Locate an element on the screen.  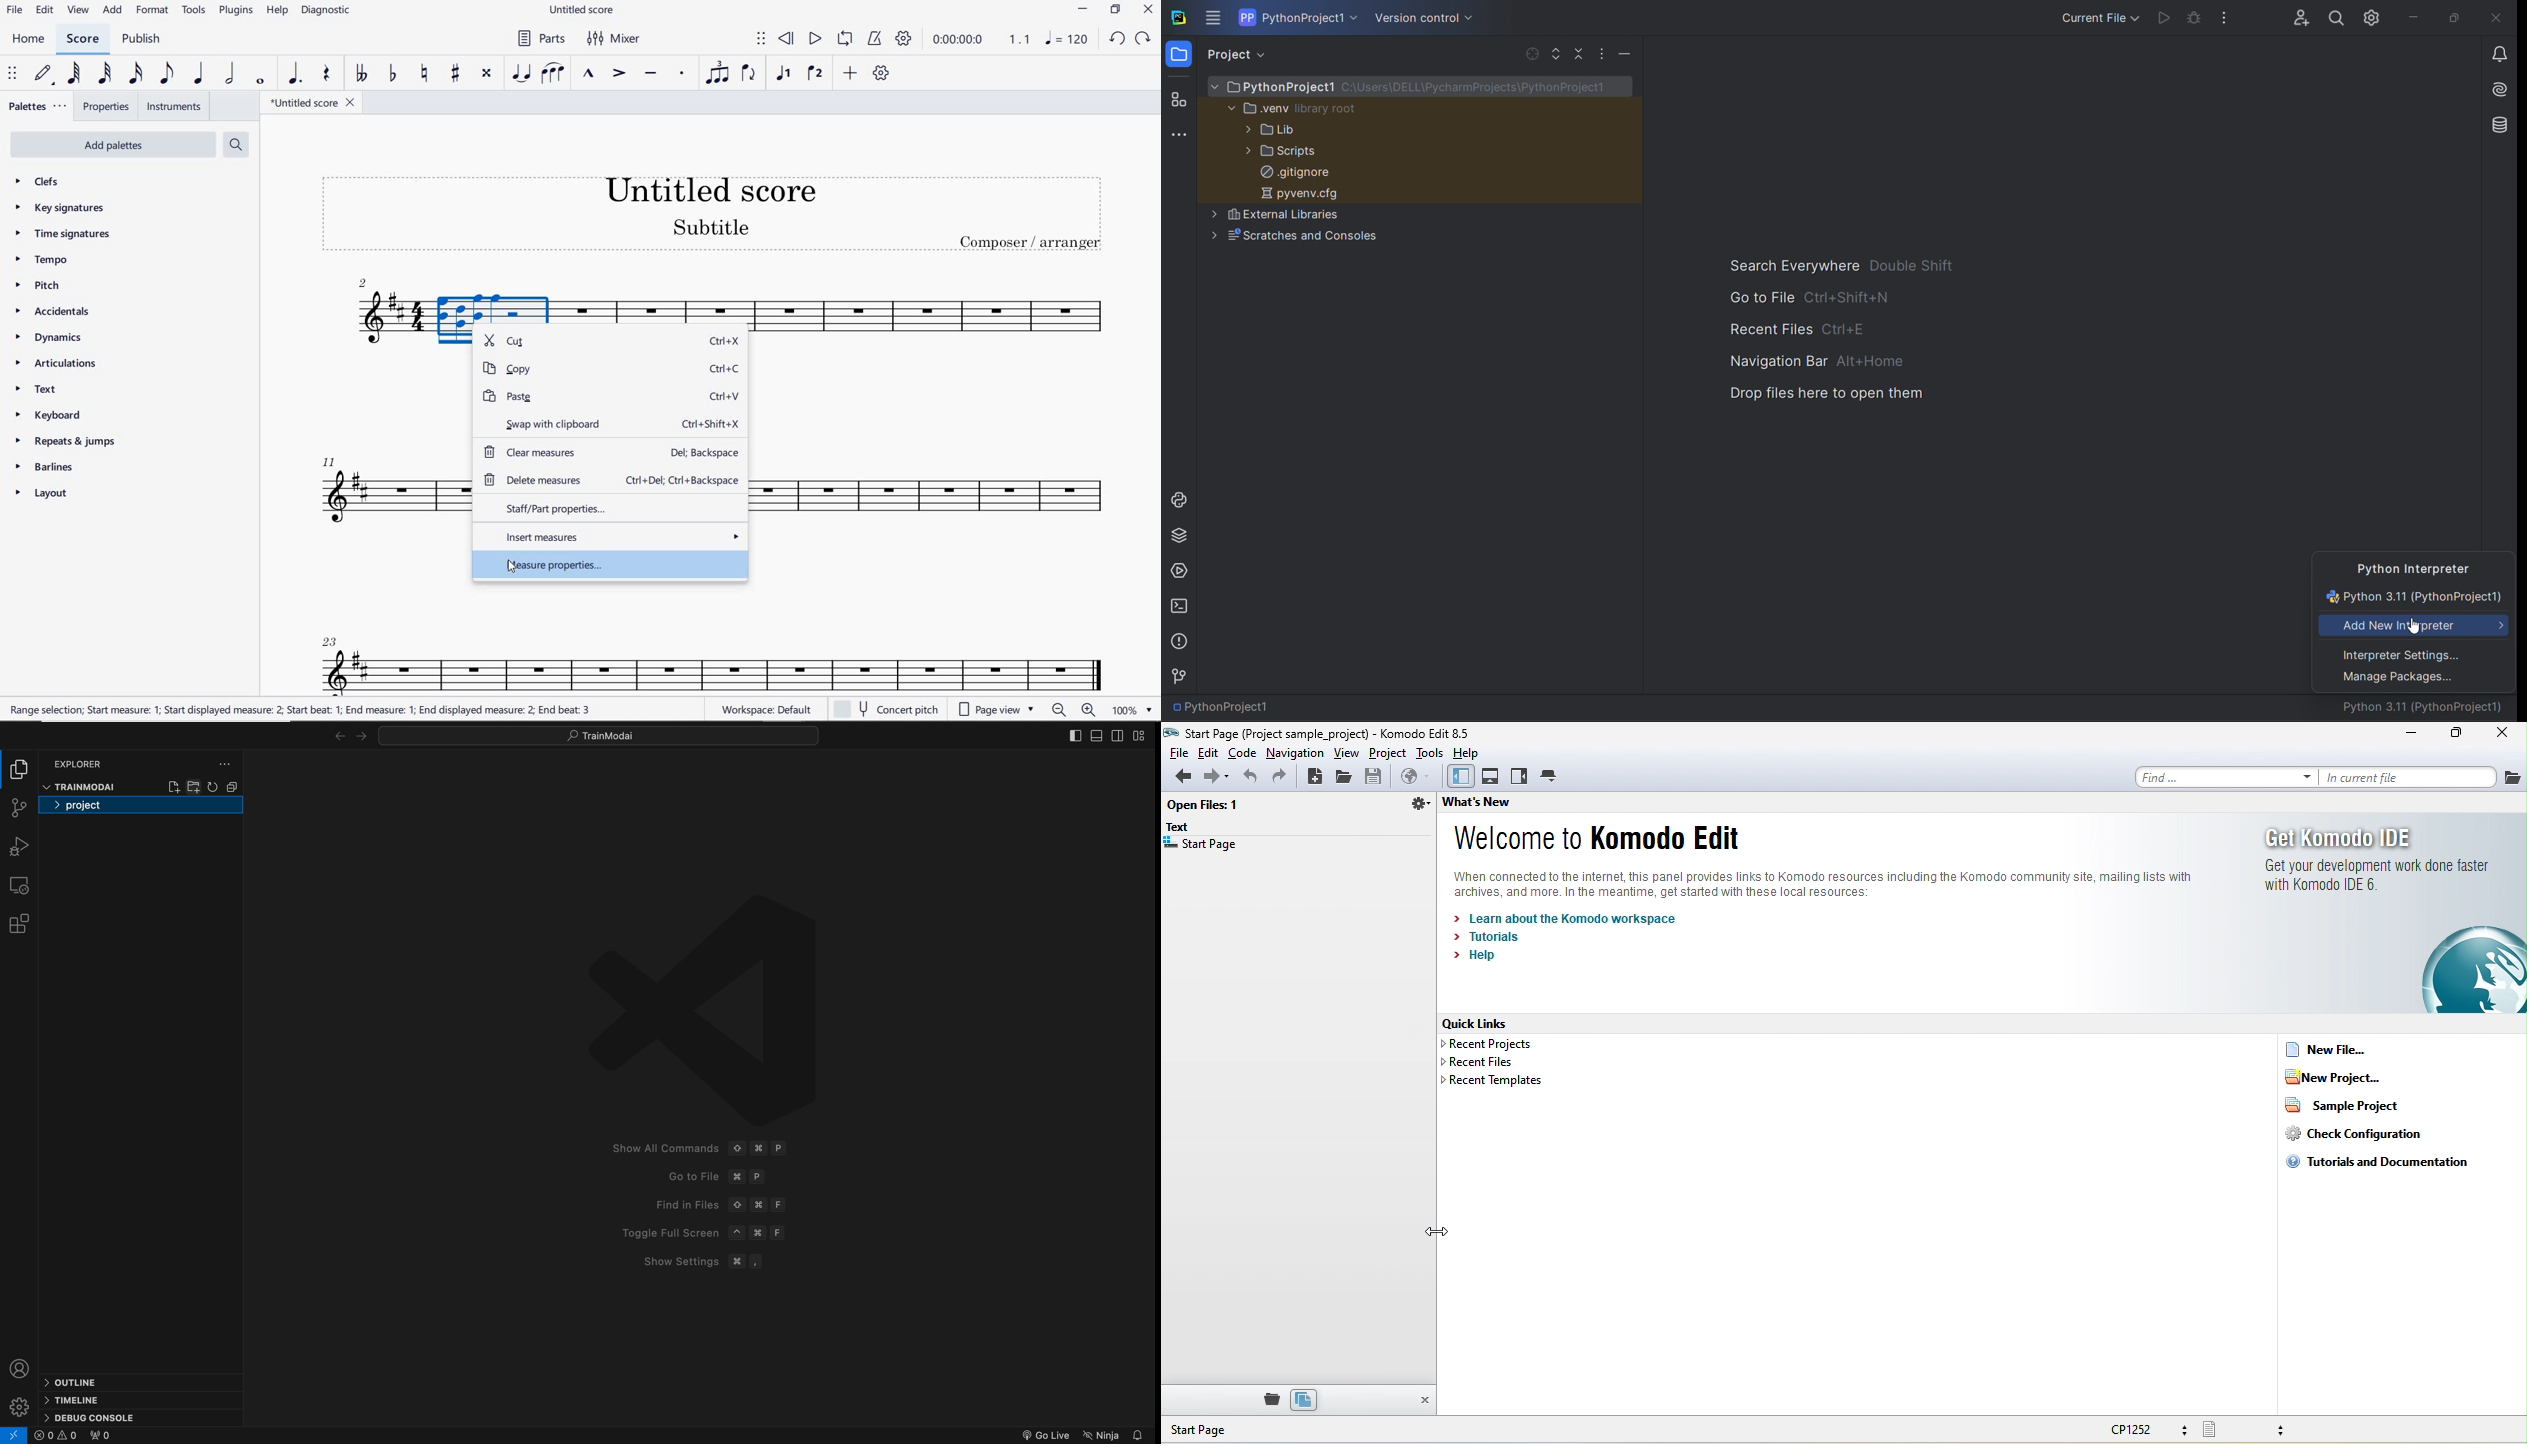
maximize is located at coordinates (2452, 18).